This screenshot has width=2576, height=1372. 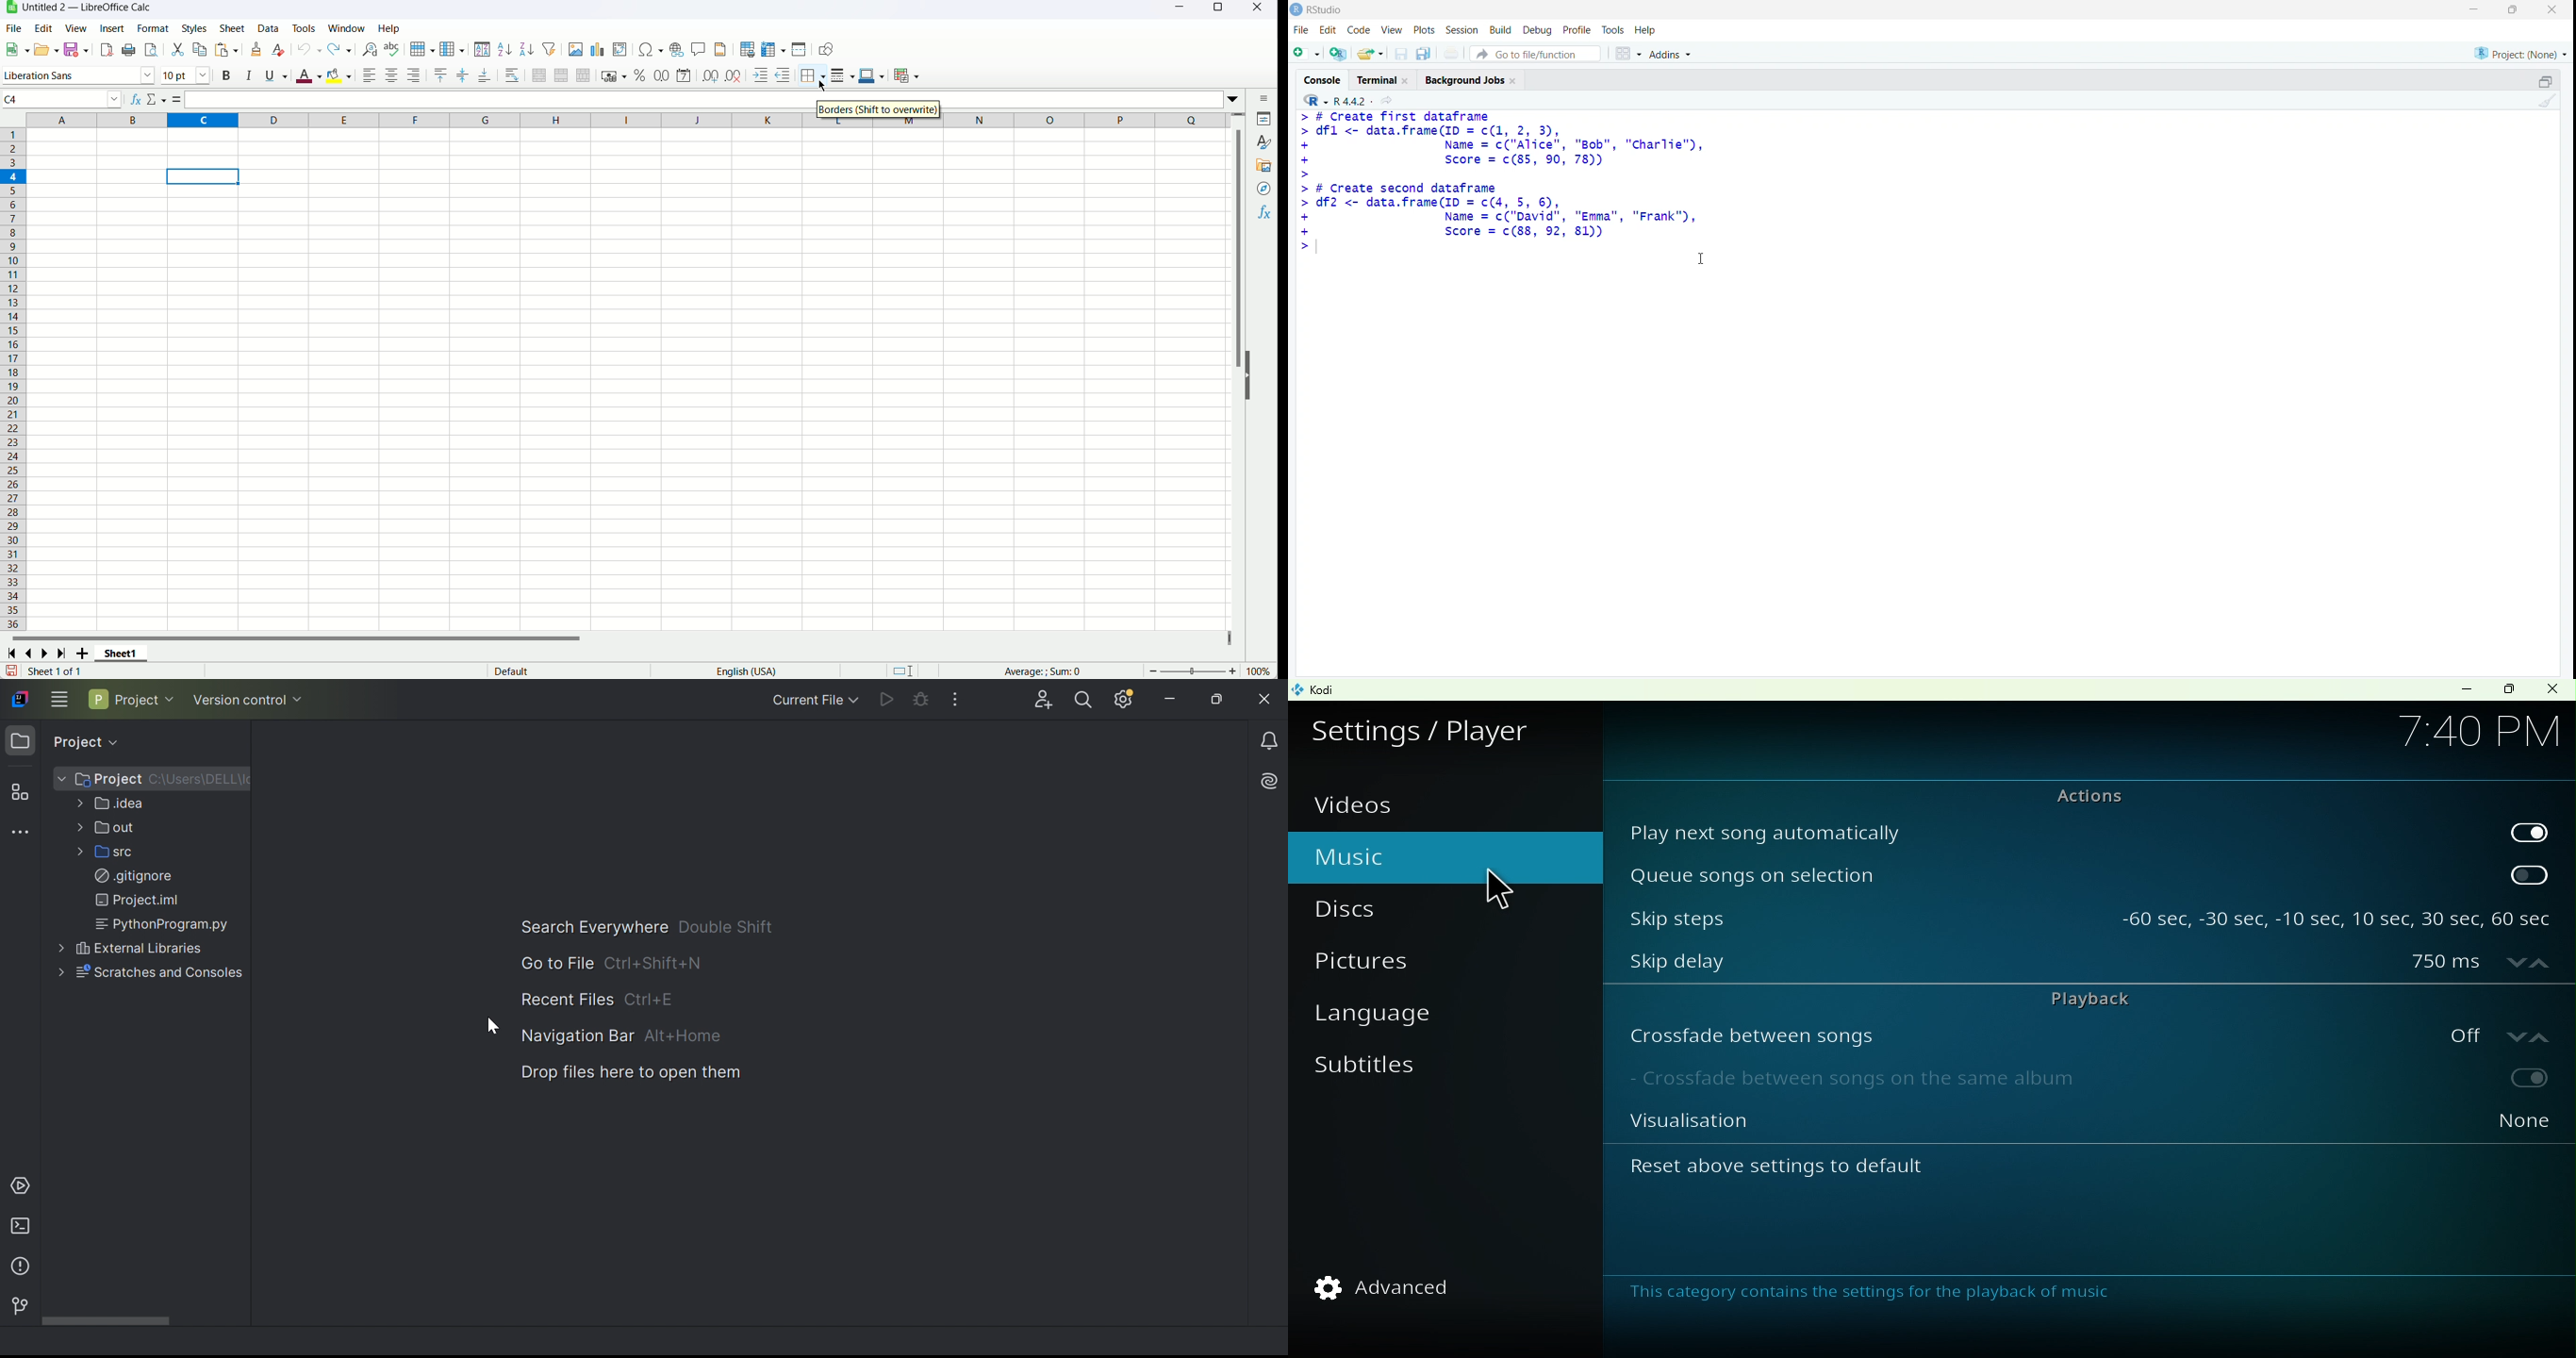 What do you see at coordinates (2478, 729) in the screenshot?
I see `Time` at bounding box center [2478, 729].